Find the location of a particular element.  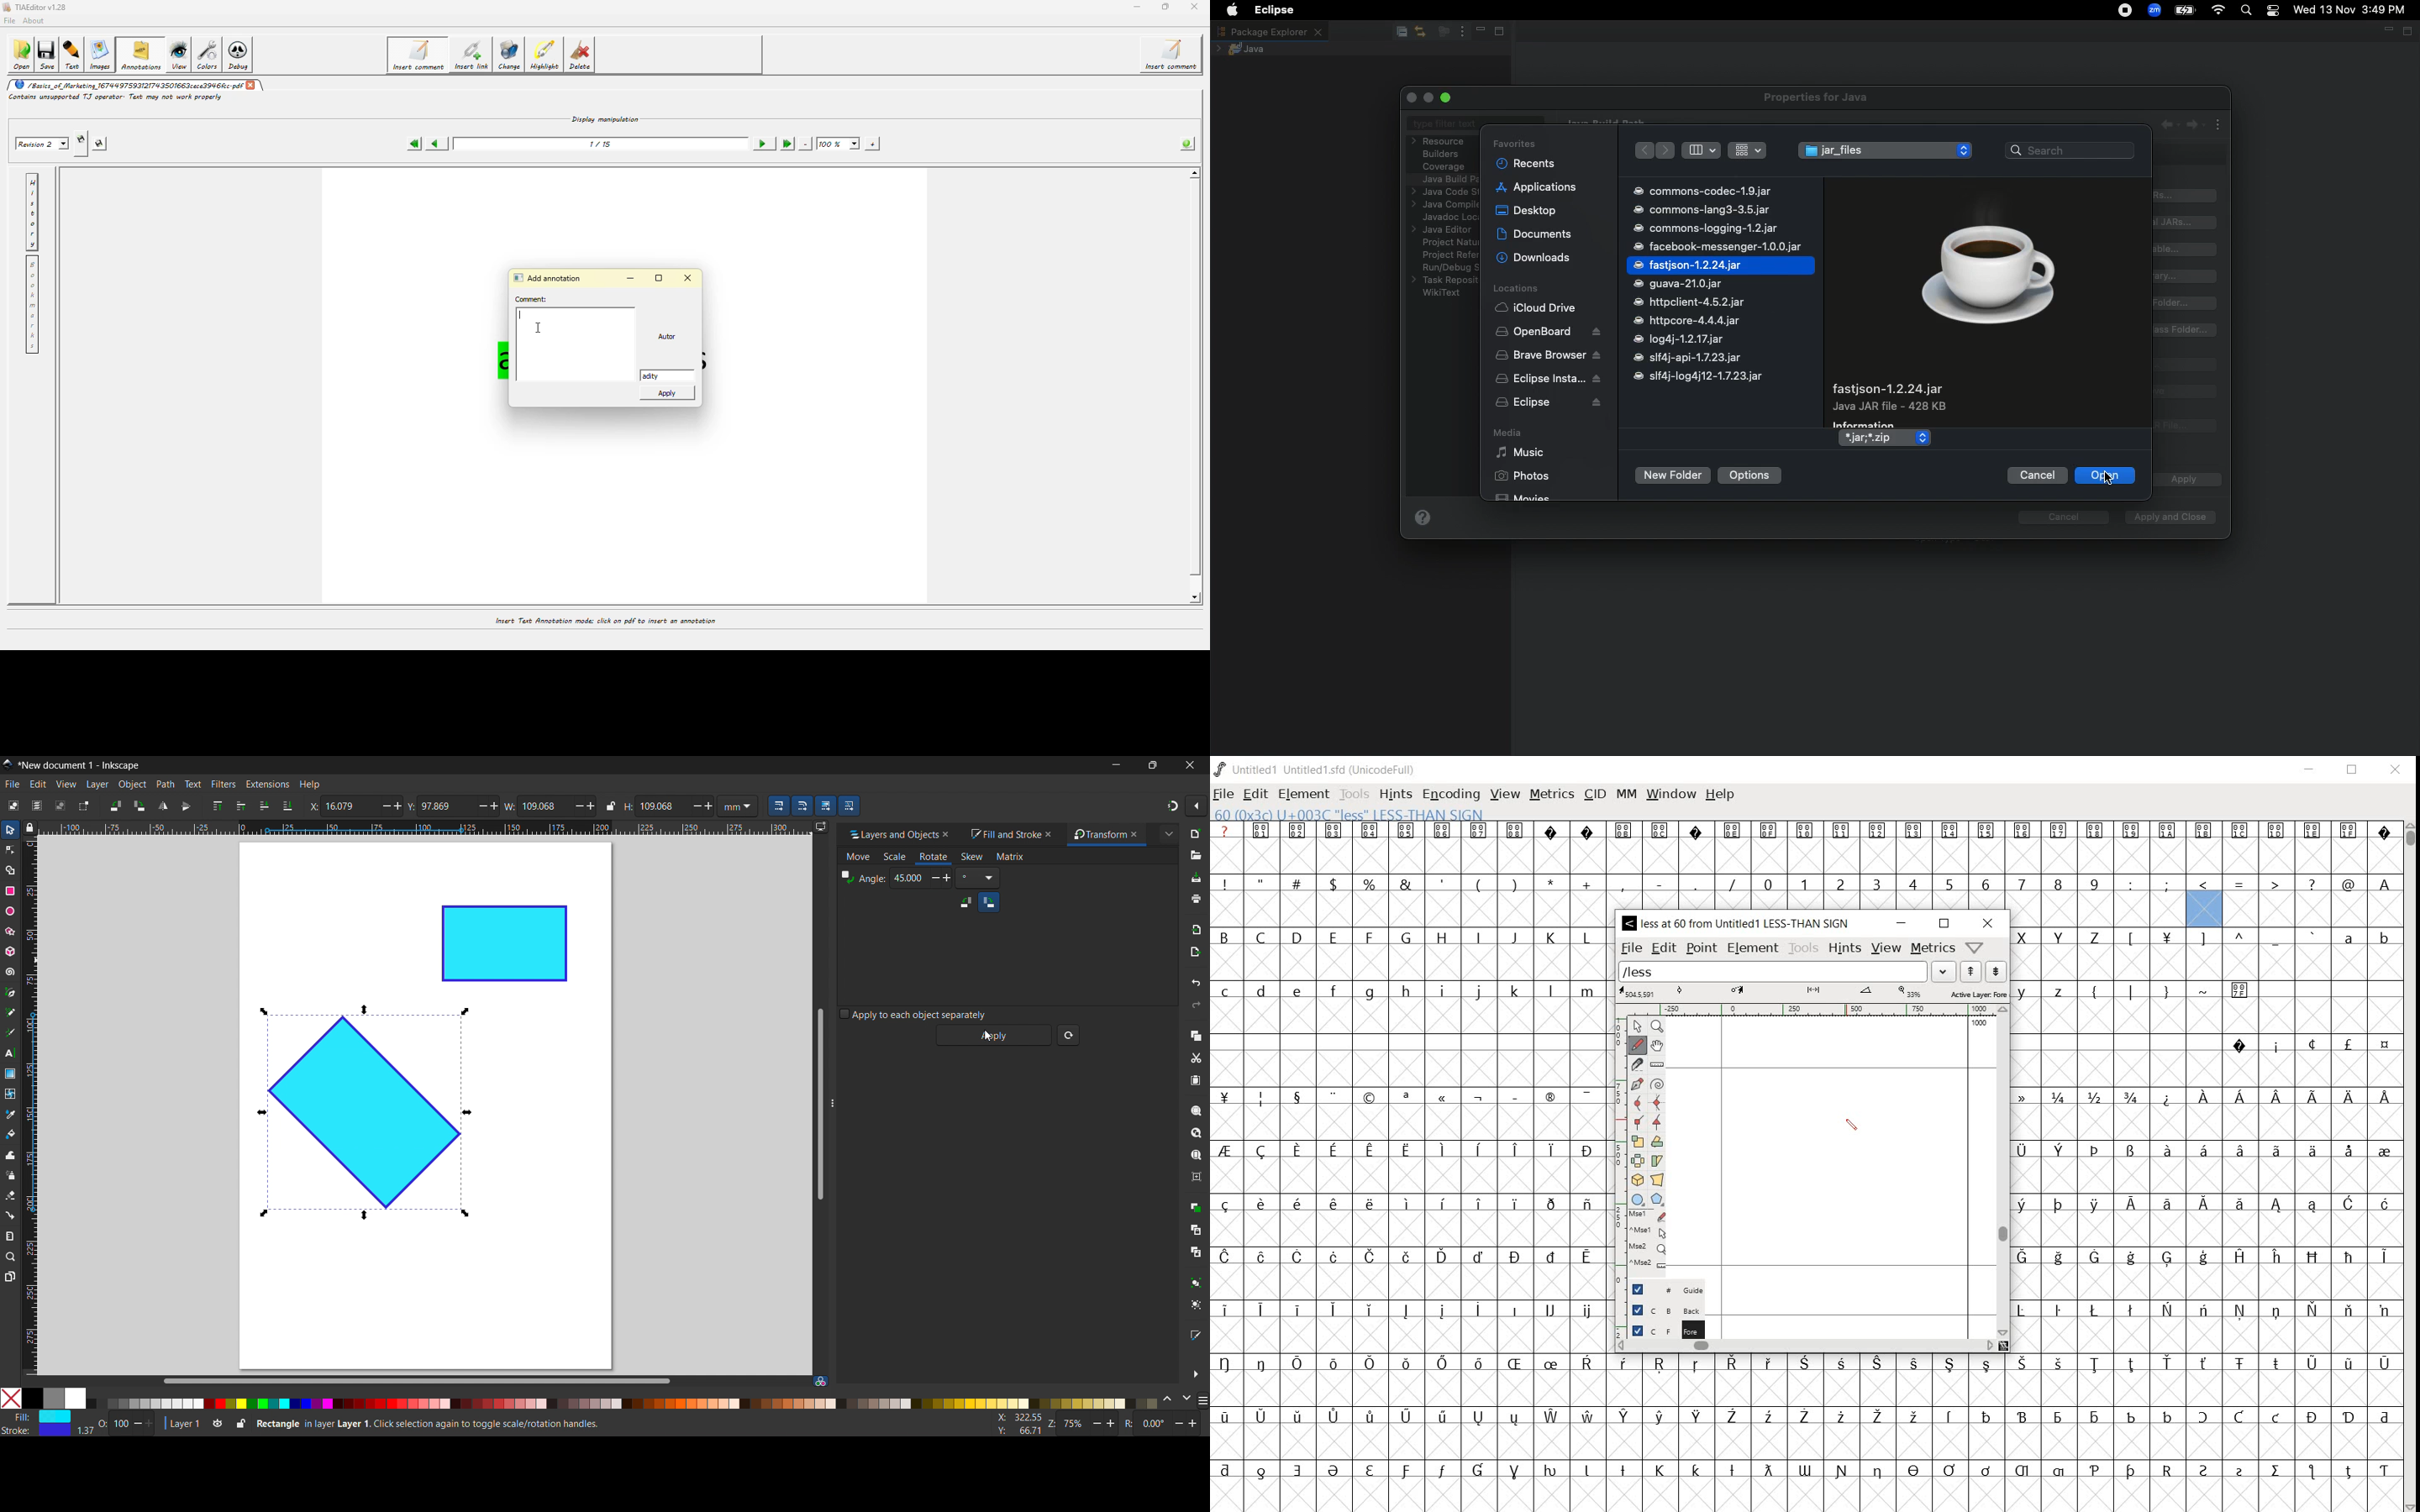

import is located at coordinates (1197, 929).